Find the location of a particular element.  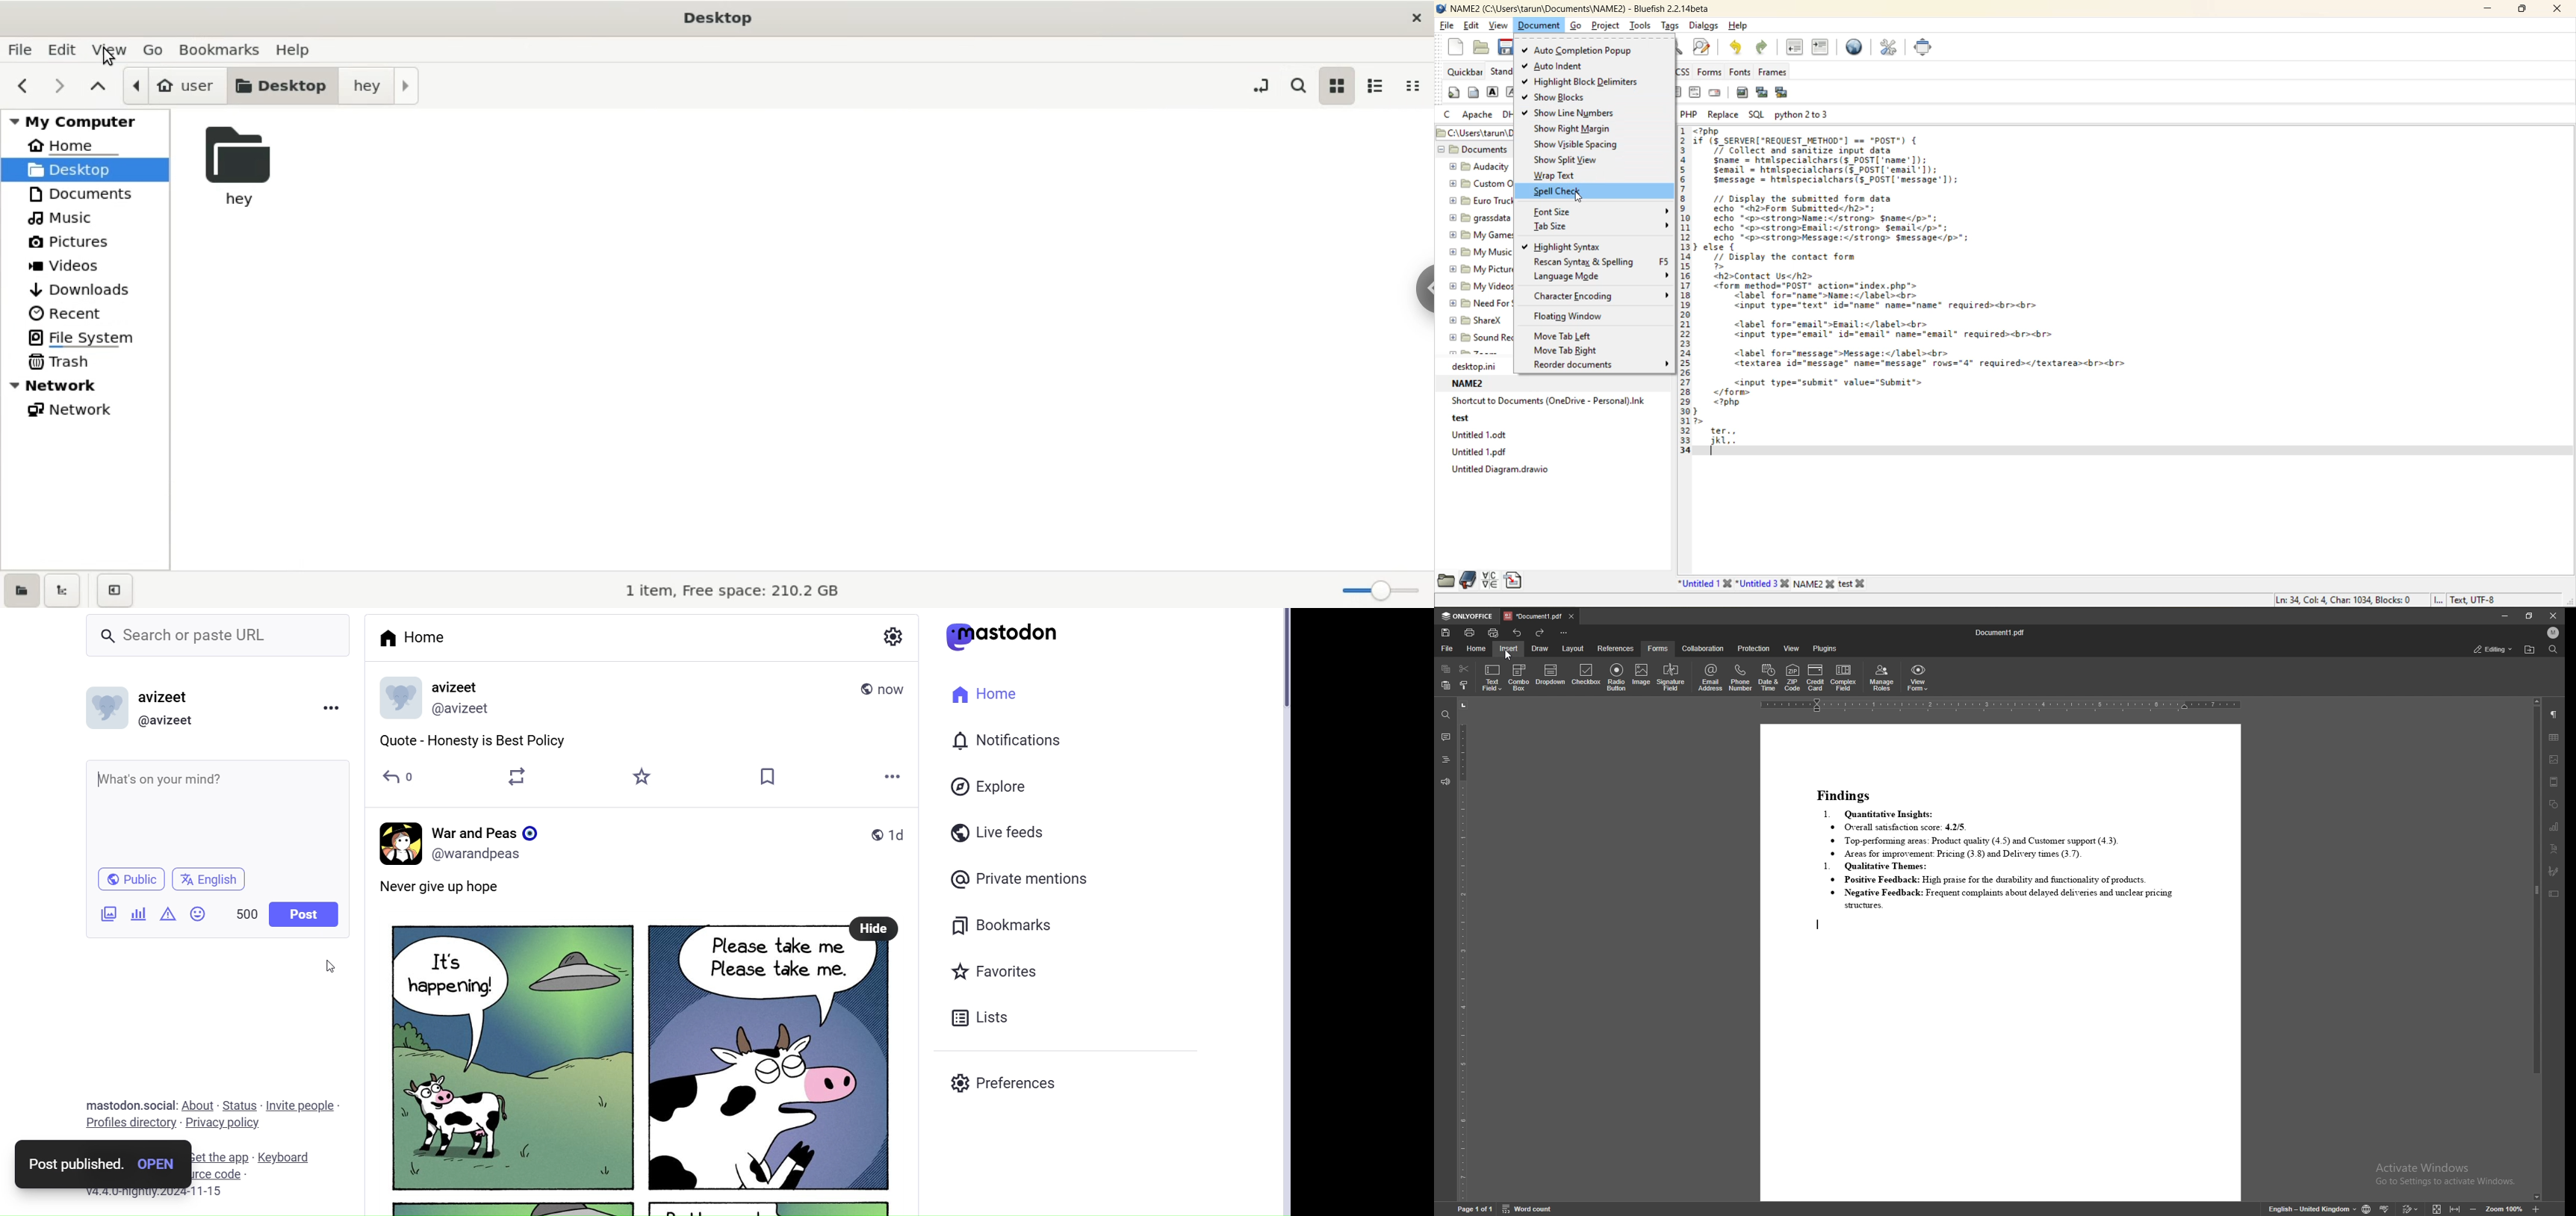

file is located at coordinates (1447, 24).